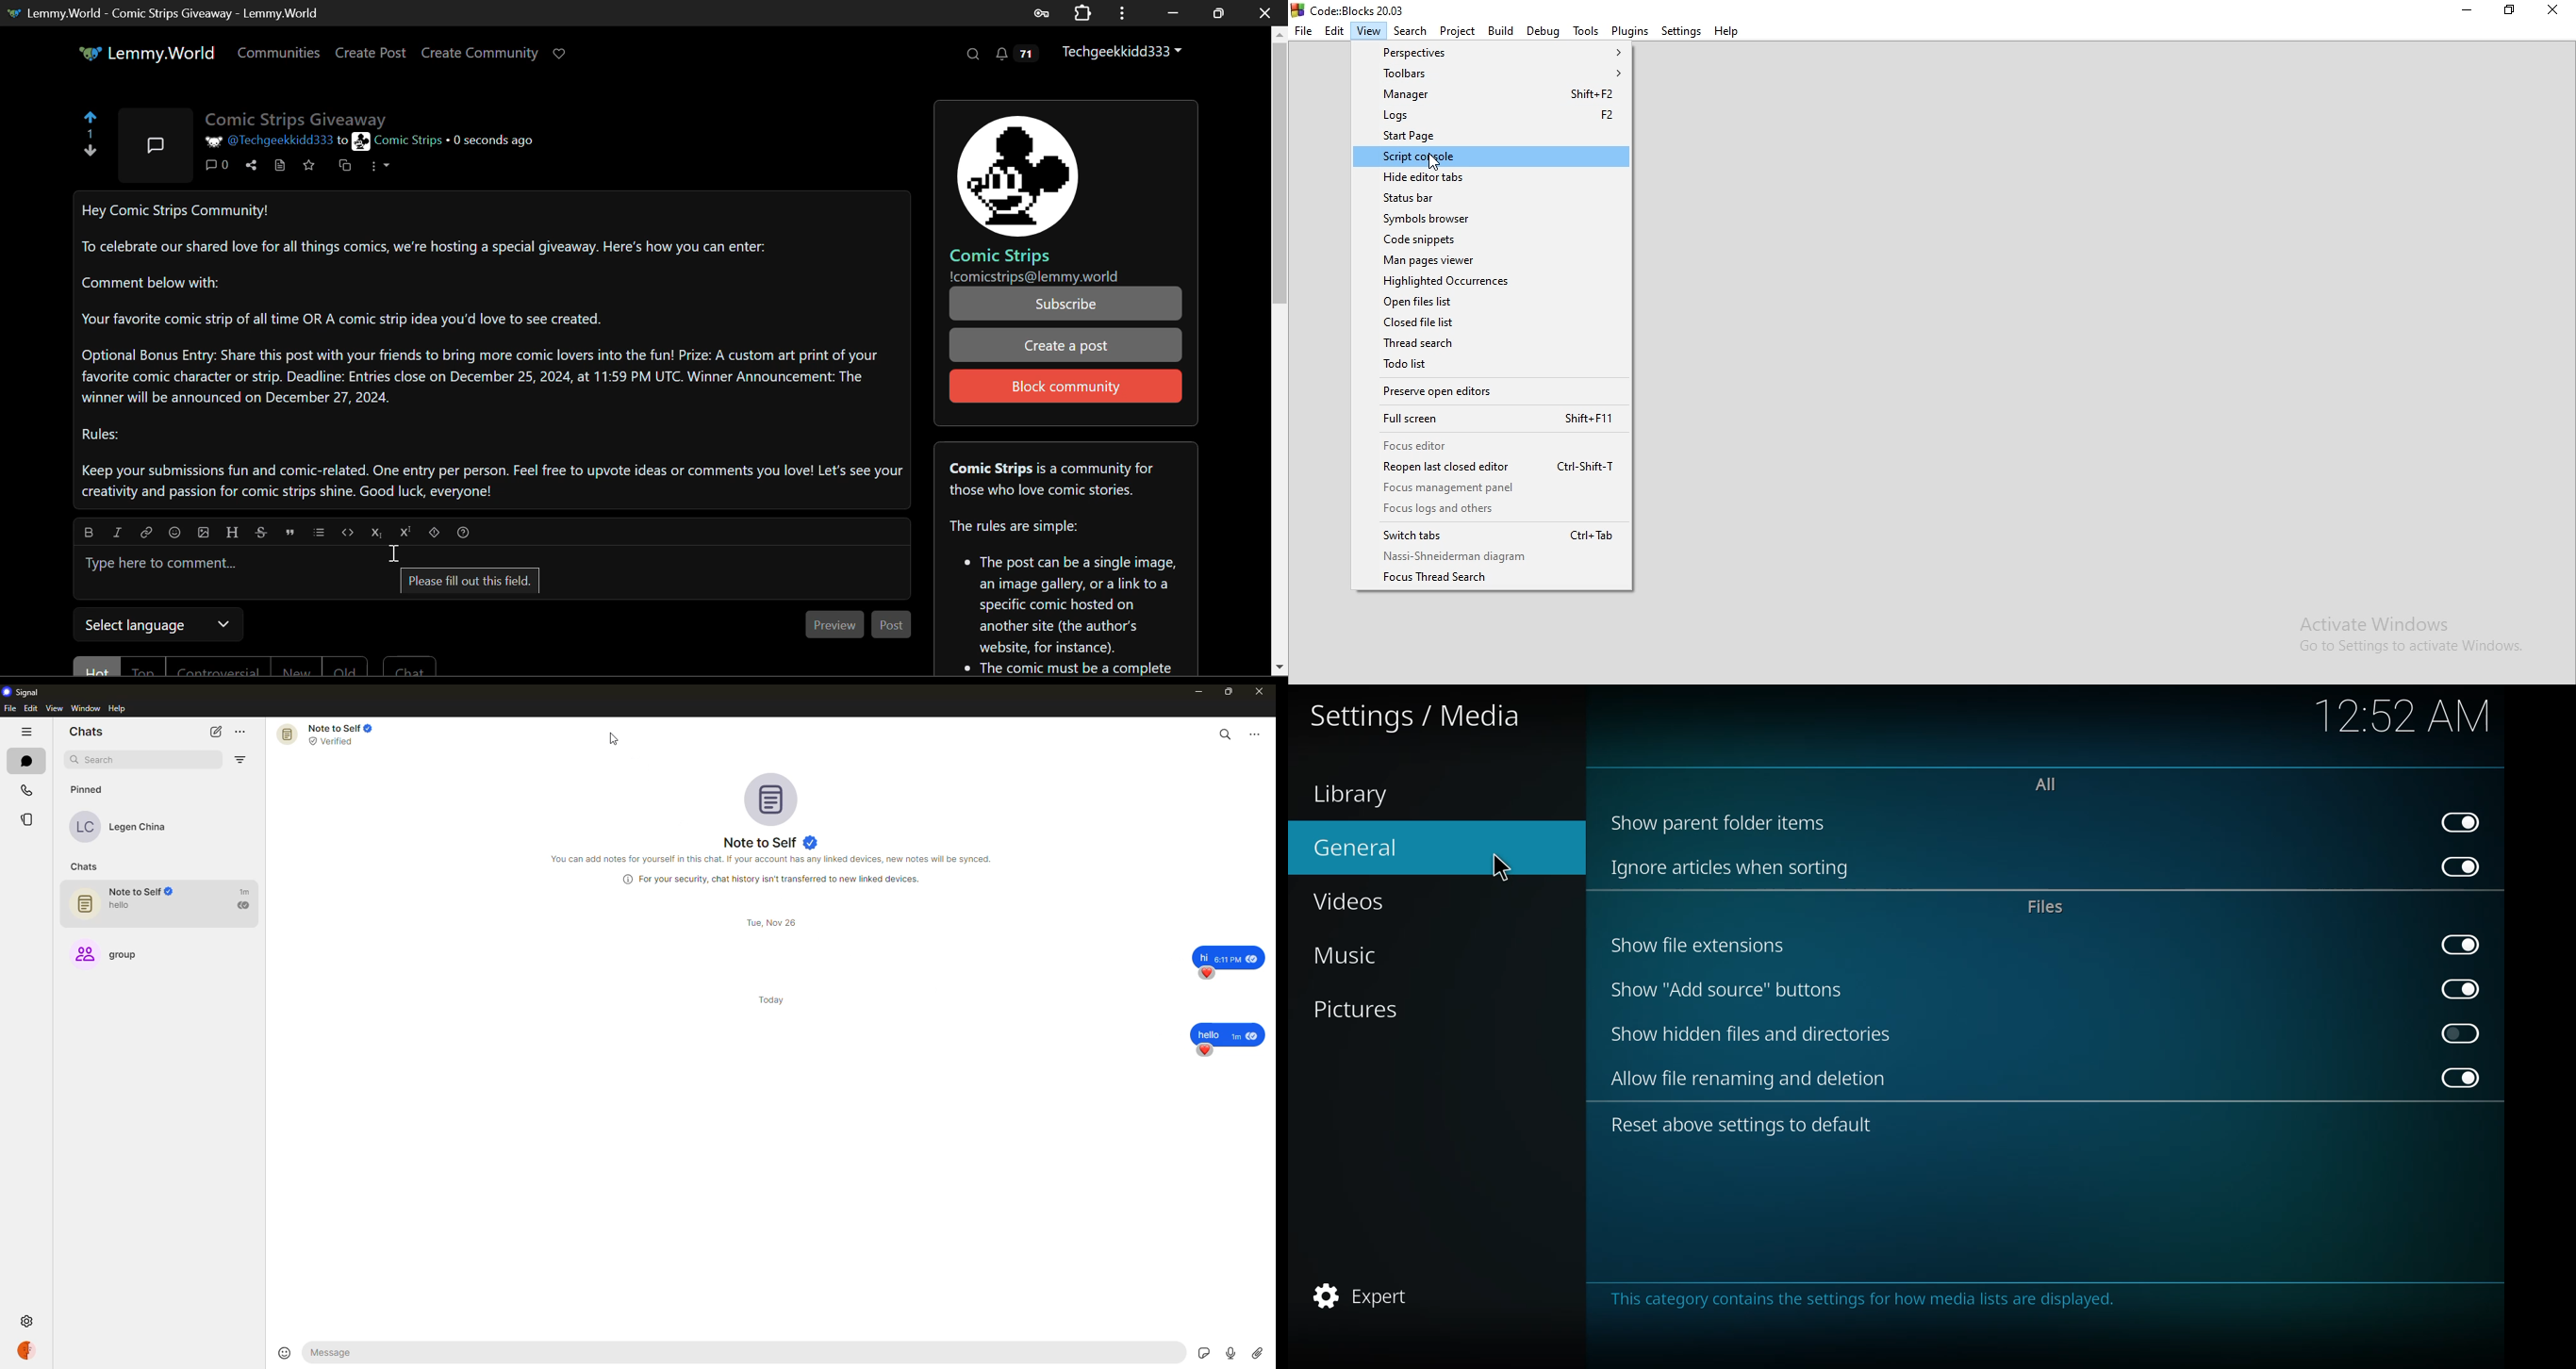 Image resolution: width=2576 pixels, height=1372 pixels. Describe the element at coordinates (144, 667) in the screenshot. I see `Top` at that location.